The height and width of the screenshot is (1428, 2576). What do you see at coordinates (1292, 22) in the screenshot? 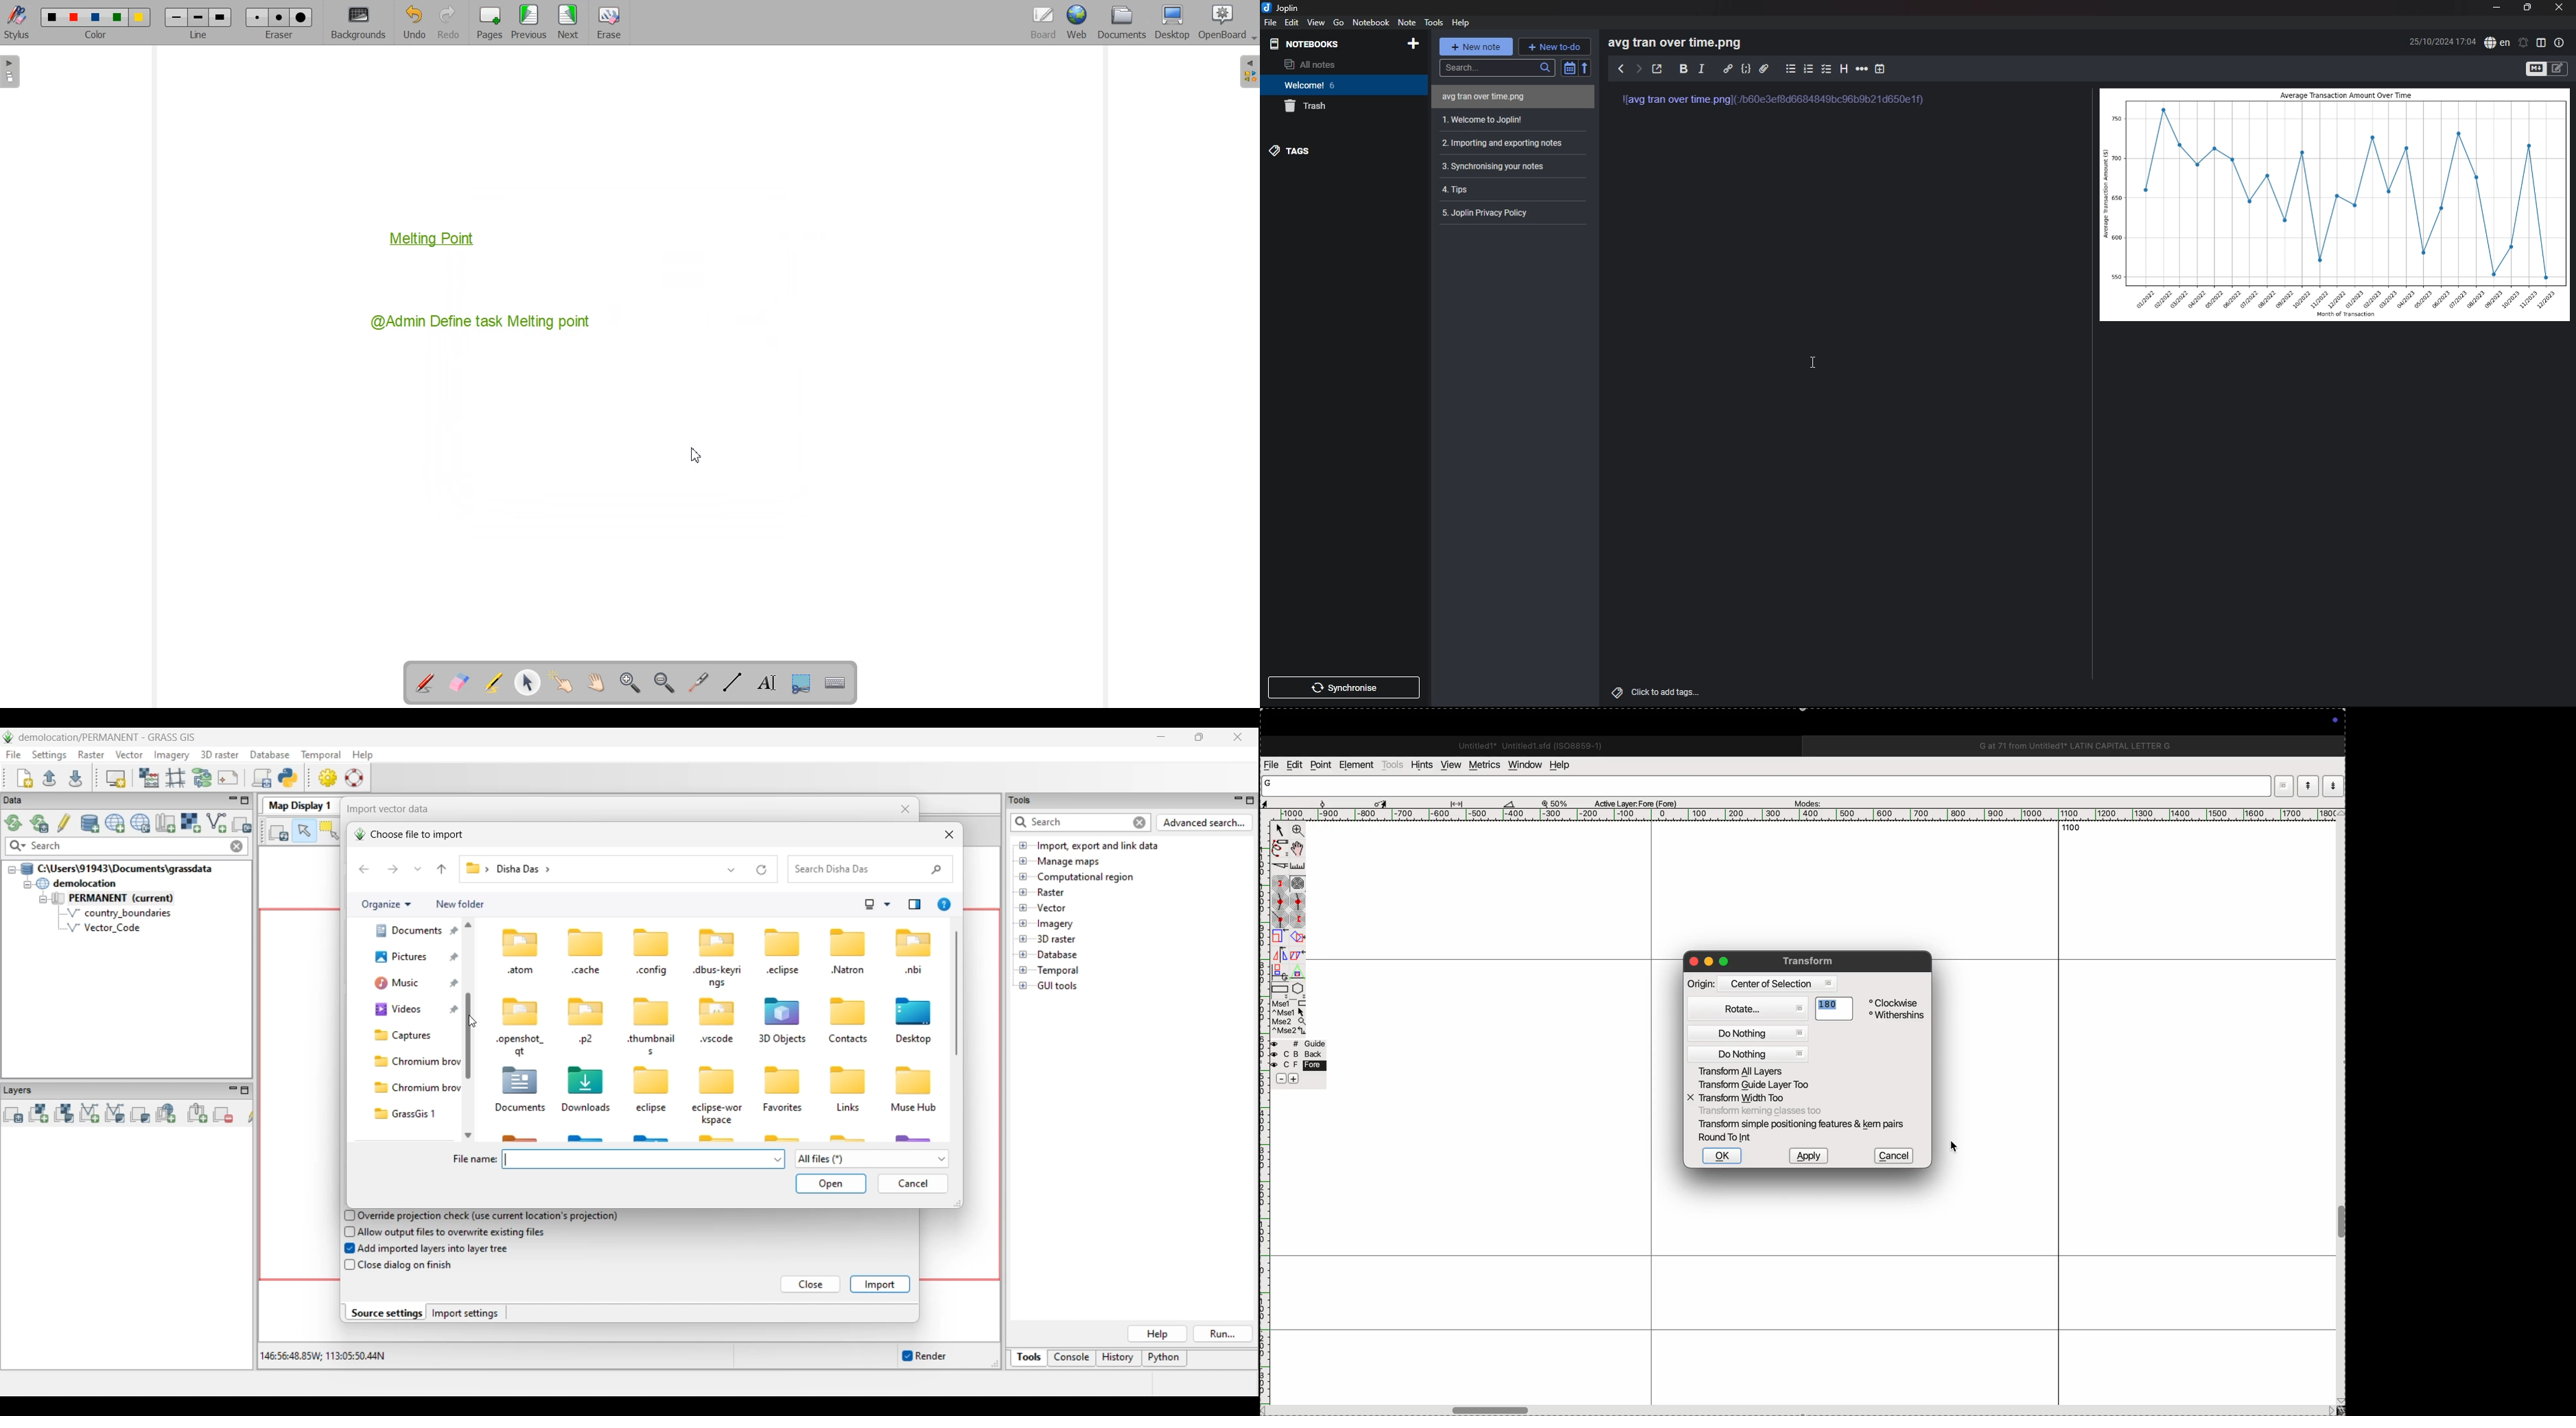
I see `edit` at bounding box center [1292, 22].